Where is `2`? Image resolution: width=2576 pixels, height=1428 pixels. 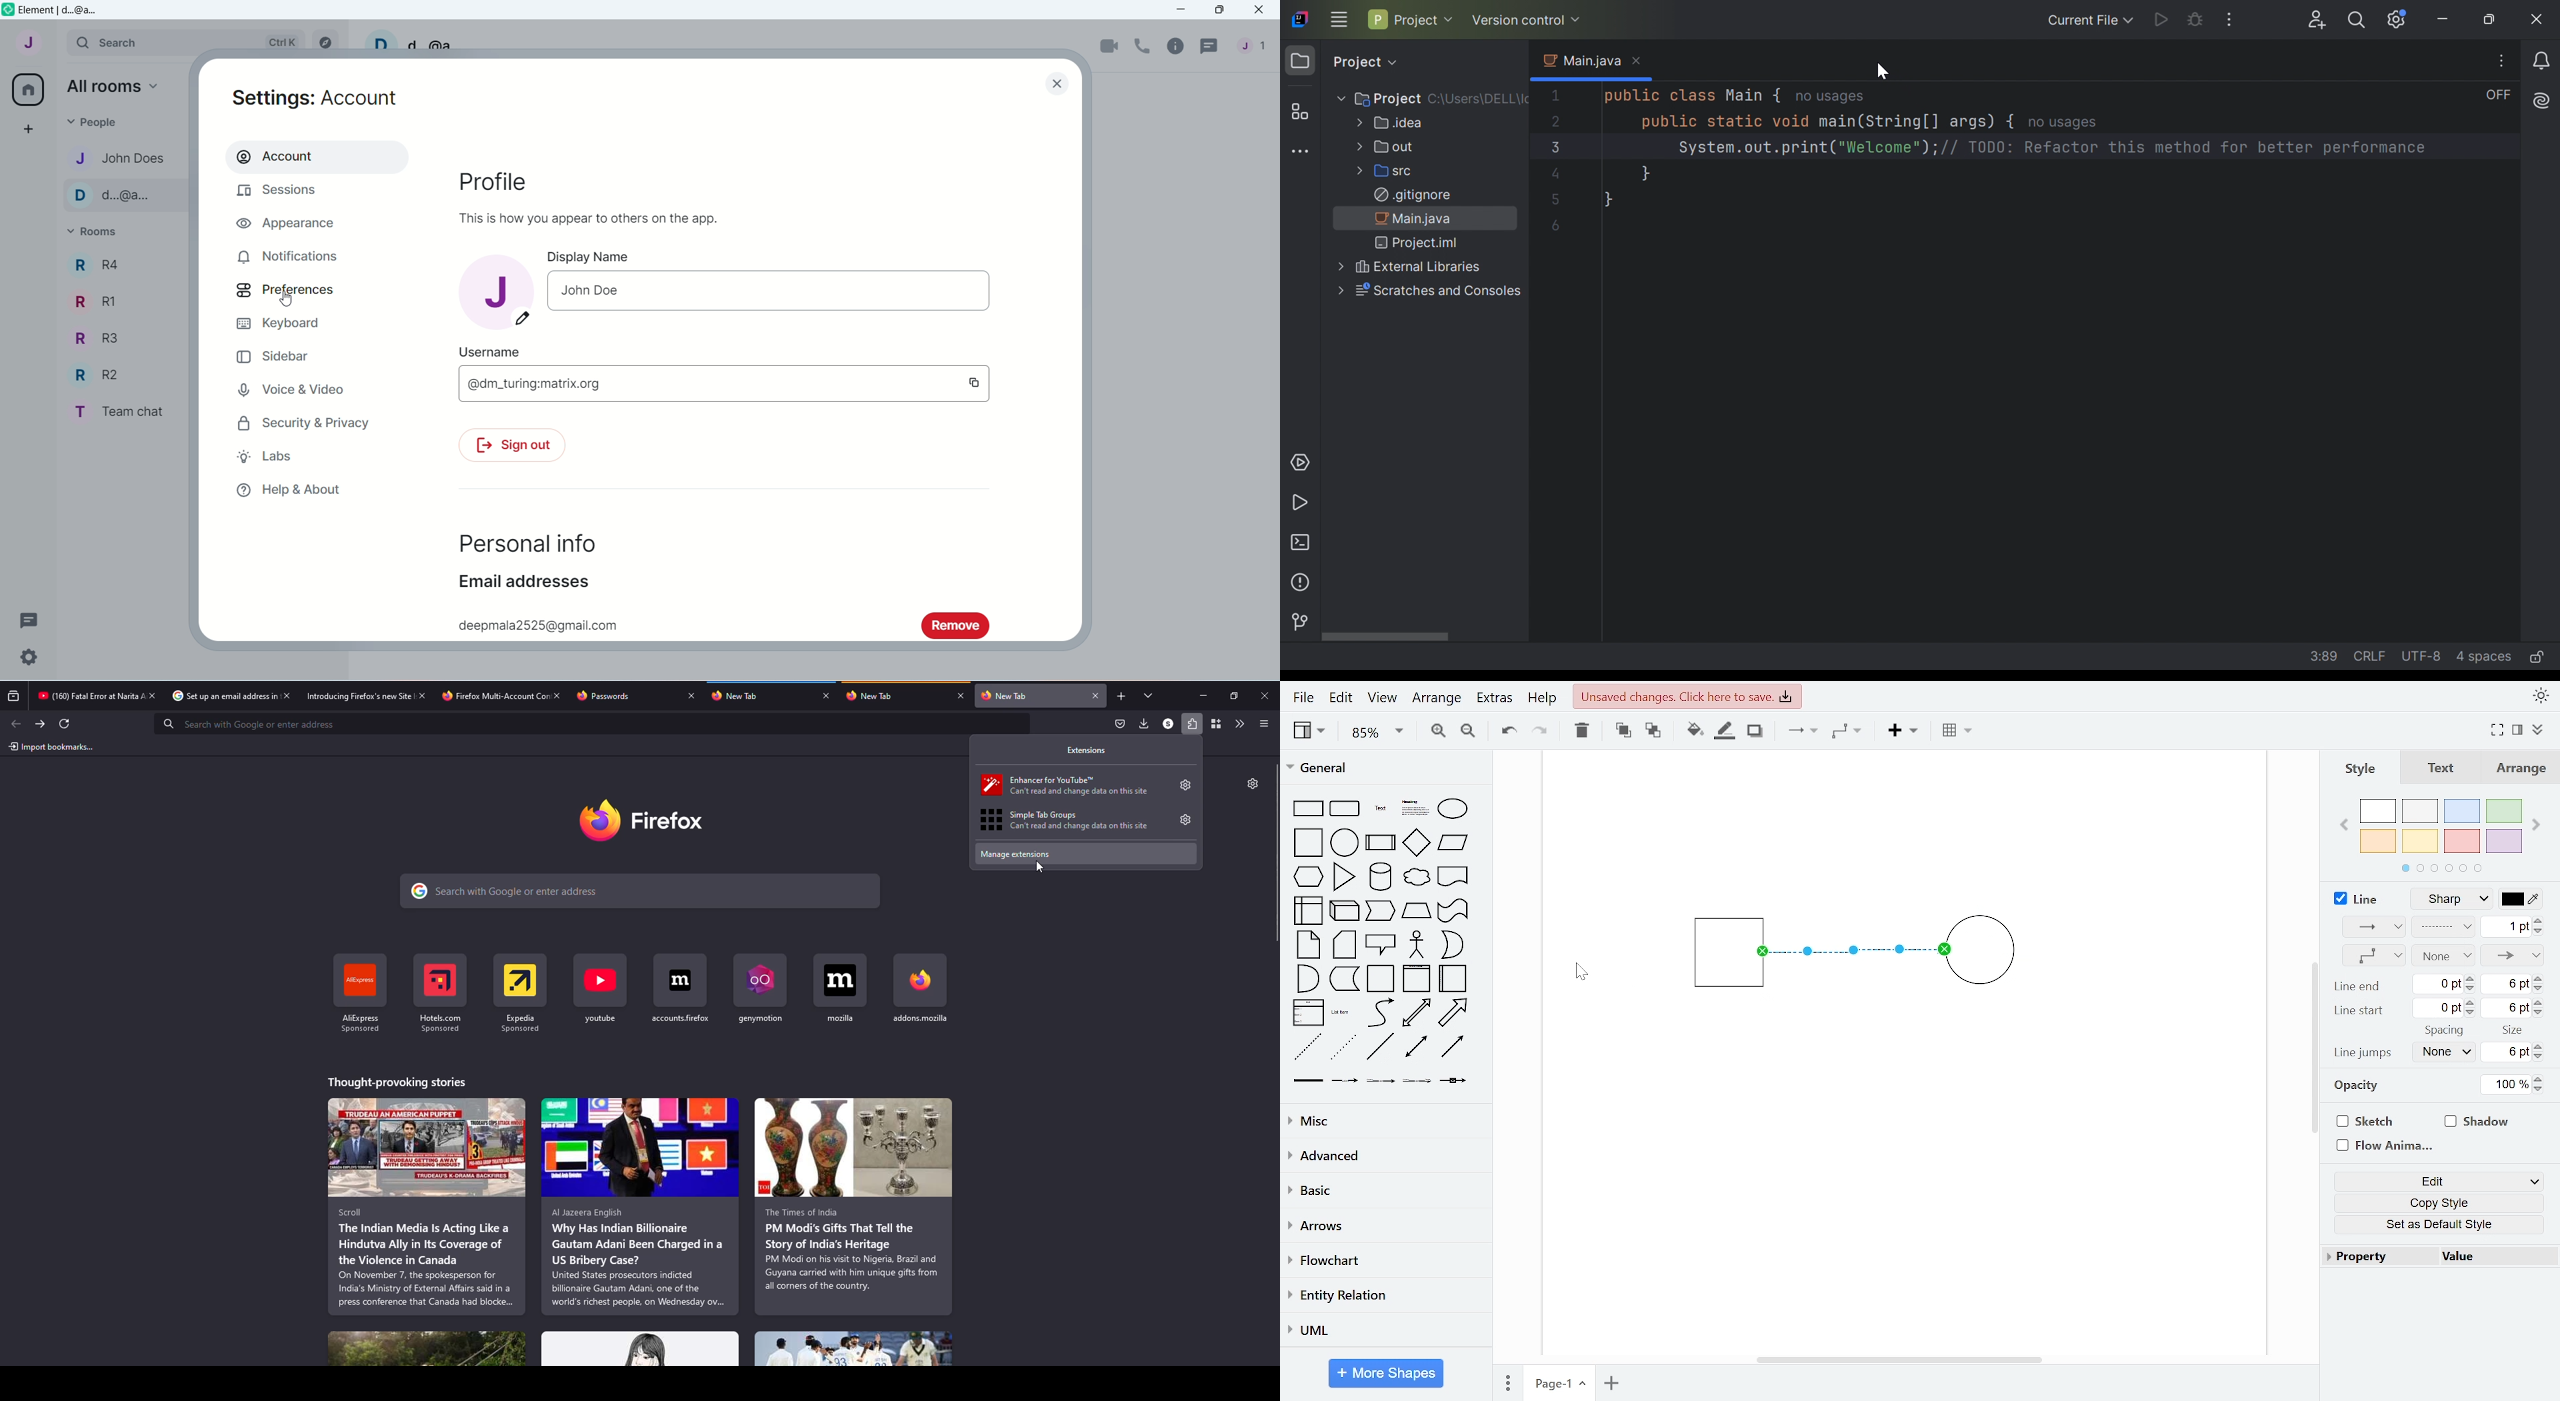 2 is located at coordinates (1558, 121).